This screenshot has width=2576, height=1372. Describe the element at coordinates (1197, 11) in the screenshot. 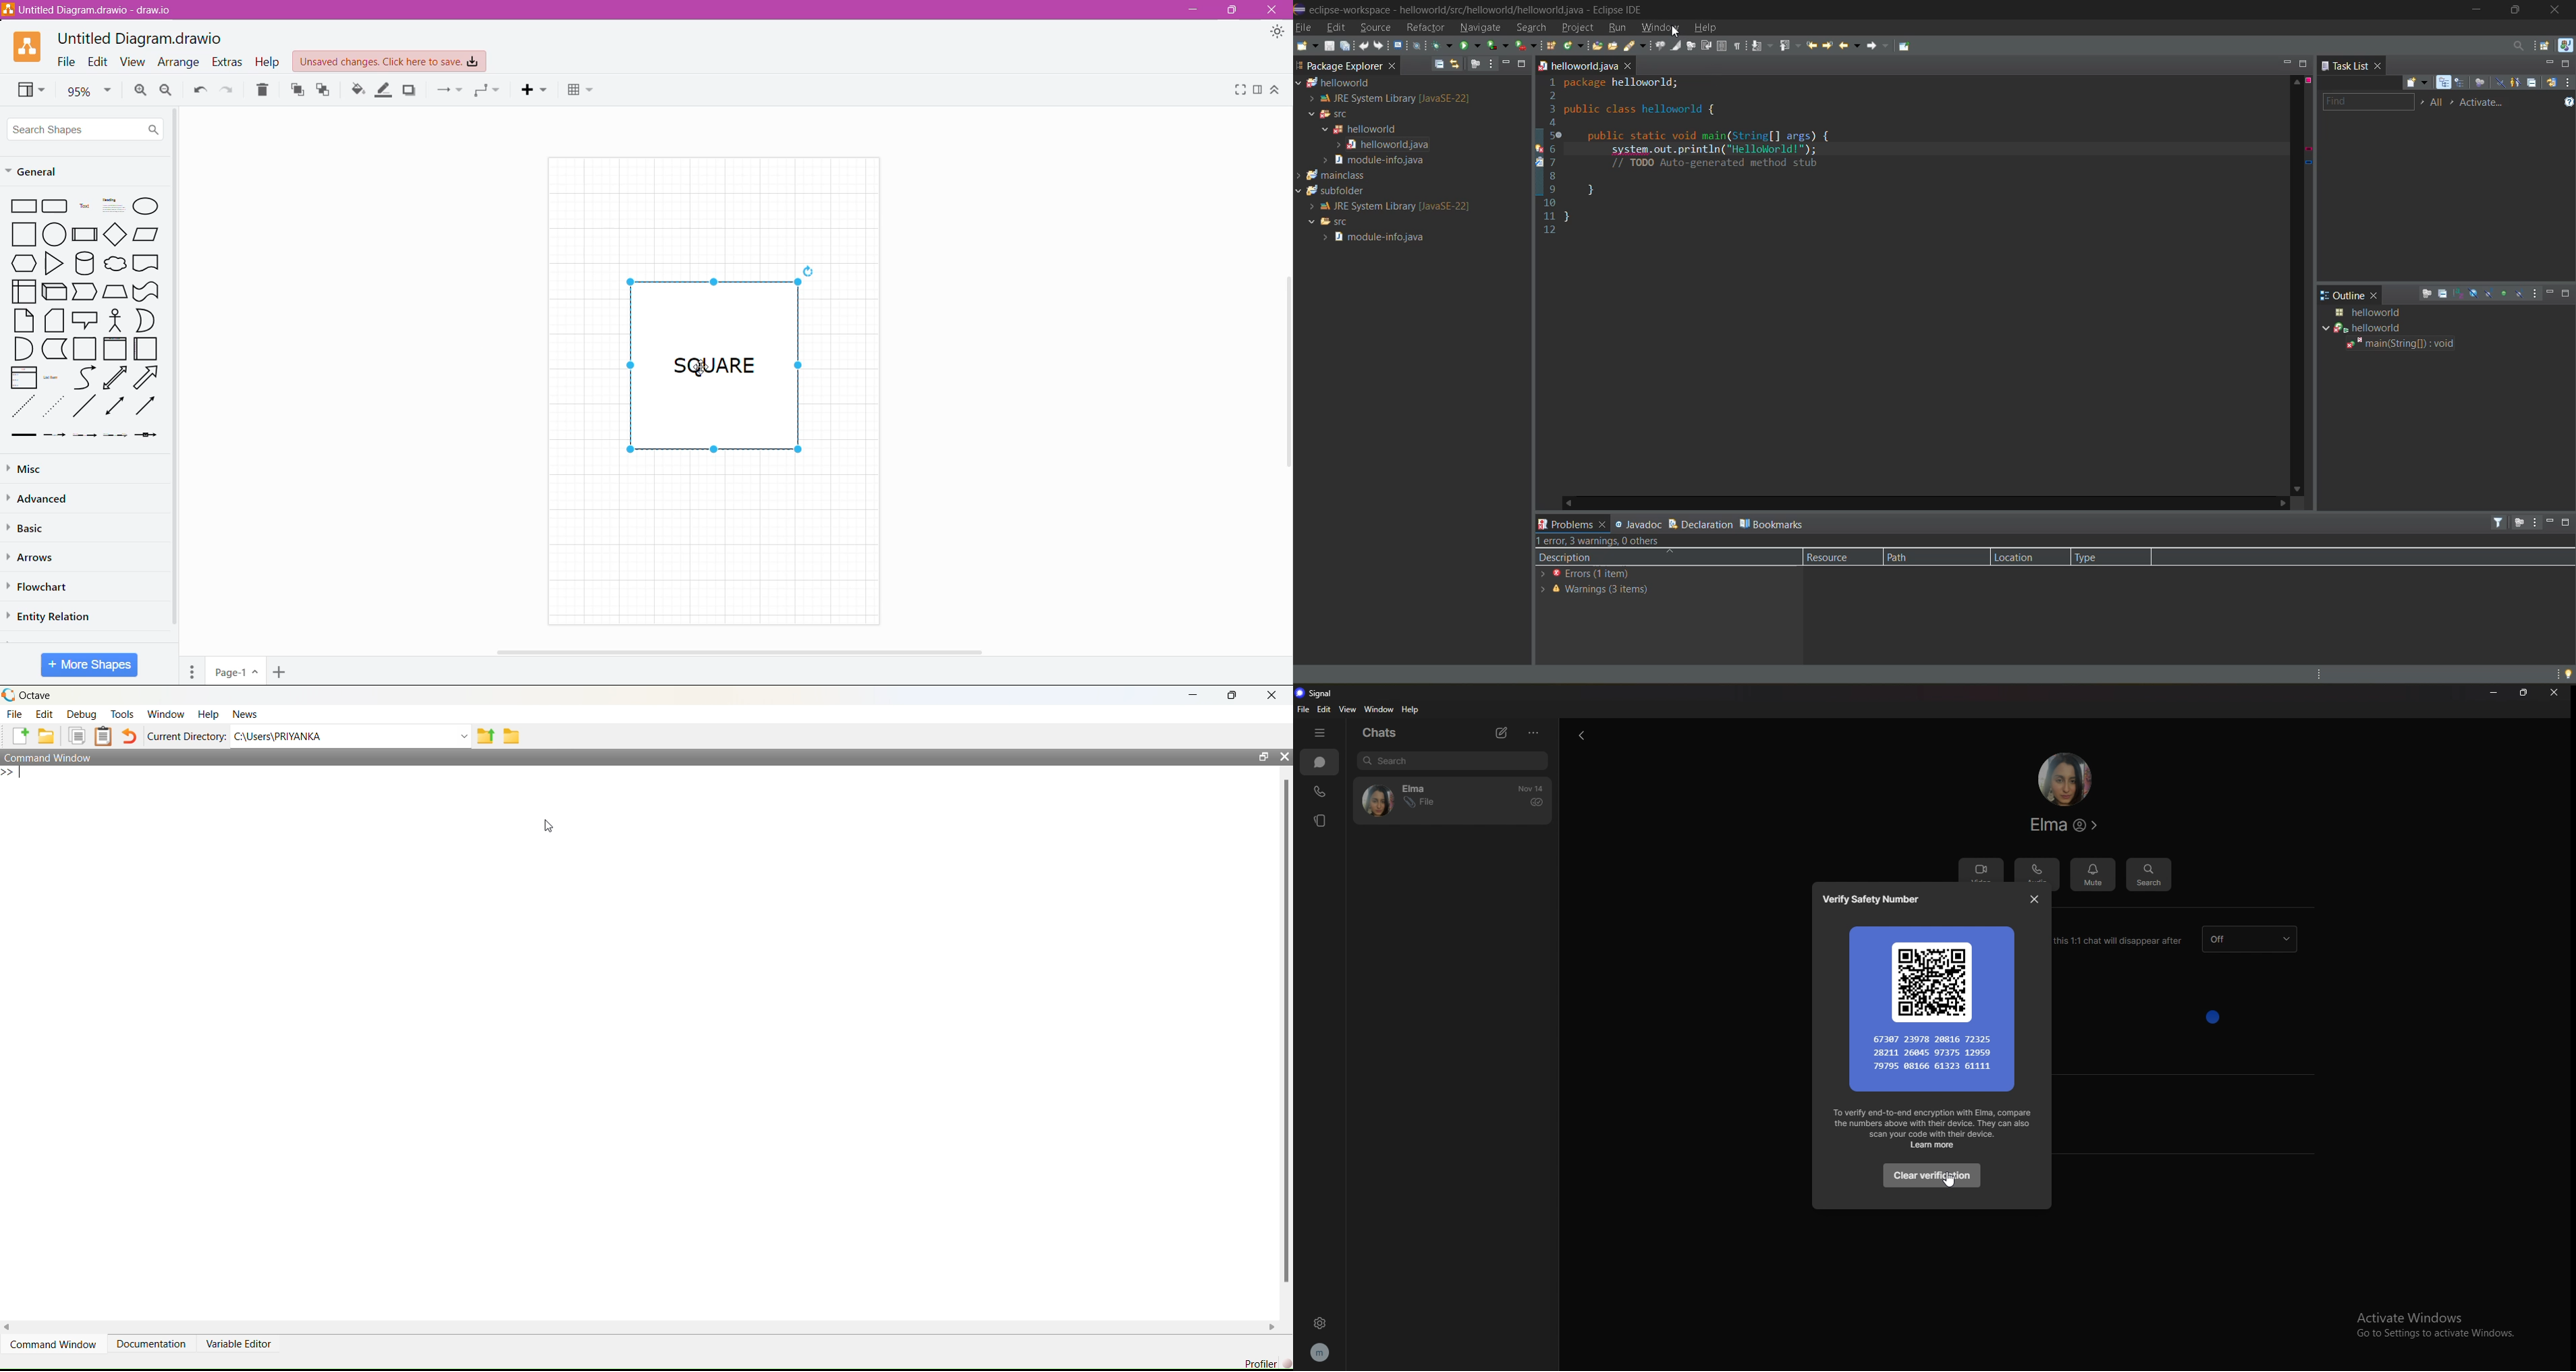

I see `Minimize` at that location.